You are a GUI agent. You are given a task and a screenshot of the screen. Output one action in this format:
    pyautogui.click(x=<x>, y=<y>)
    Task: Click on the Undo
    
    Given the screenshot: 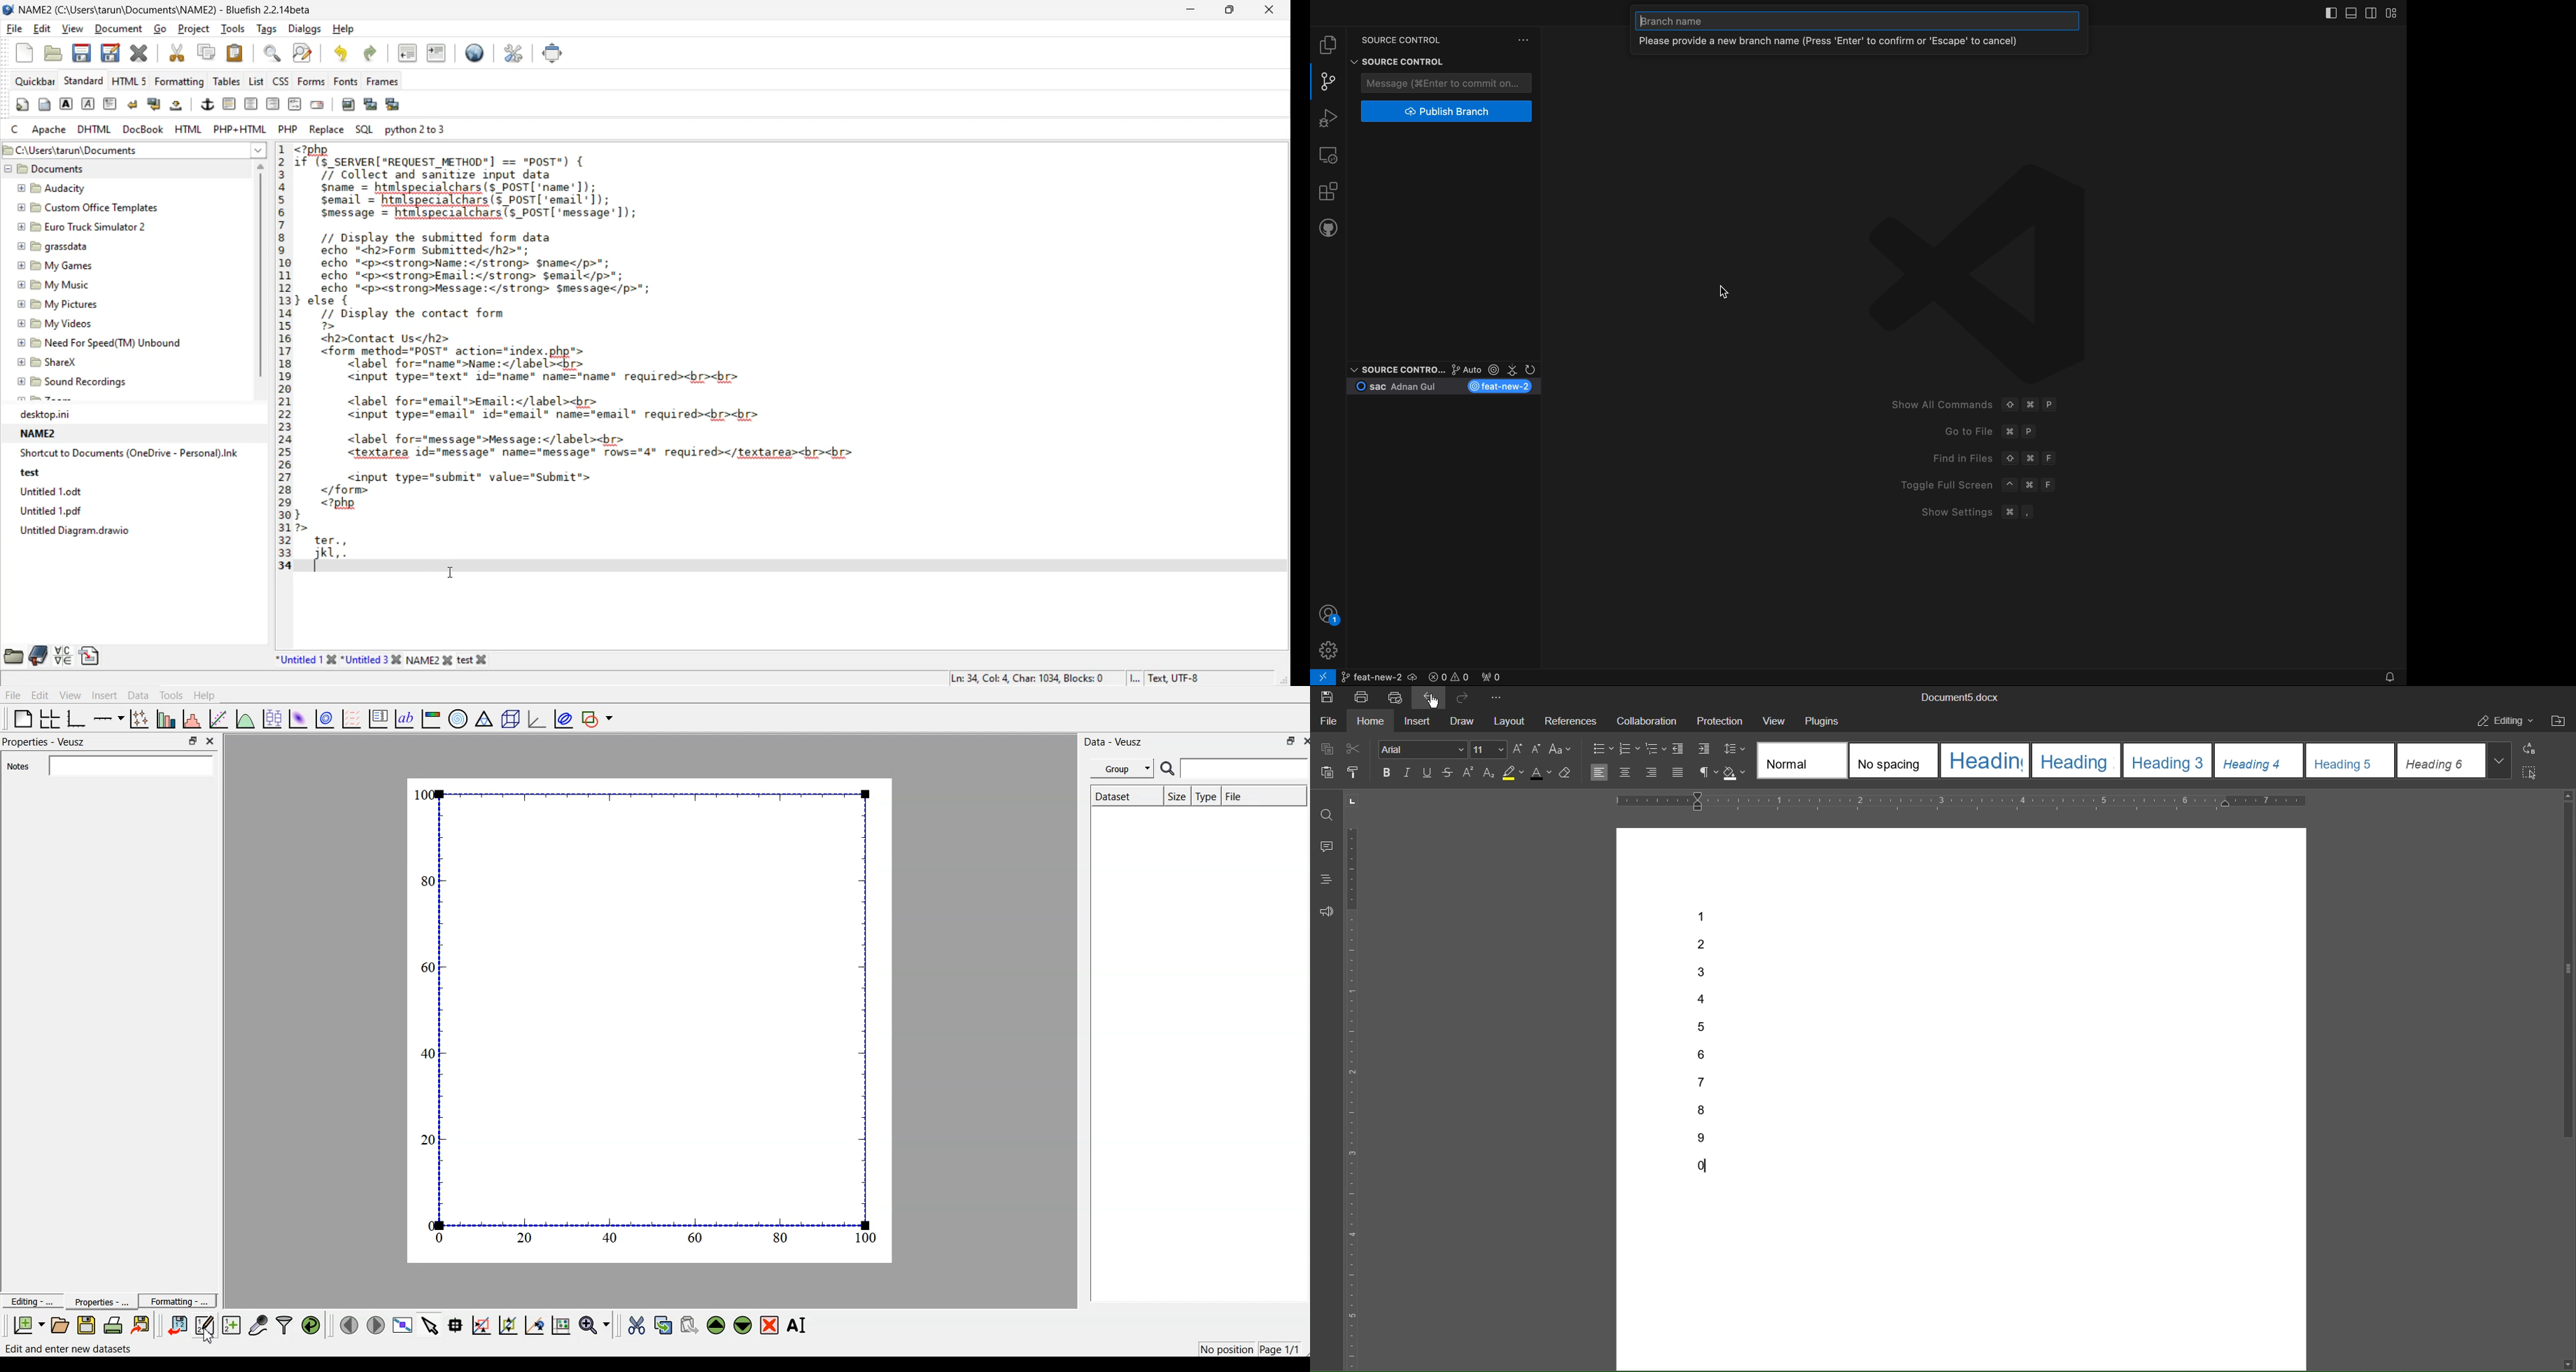 What is the action you would take?
    pyautogui.click(x=1430, y=697)
    